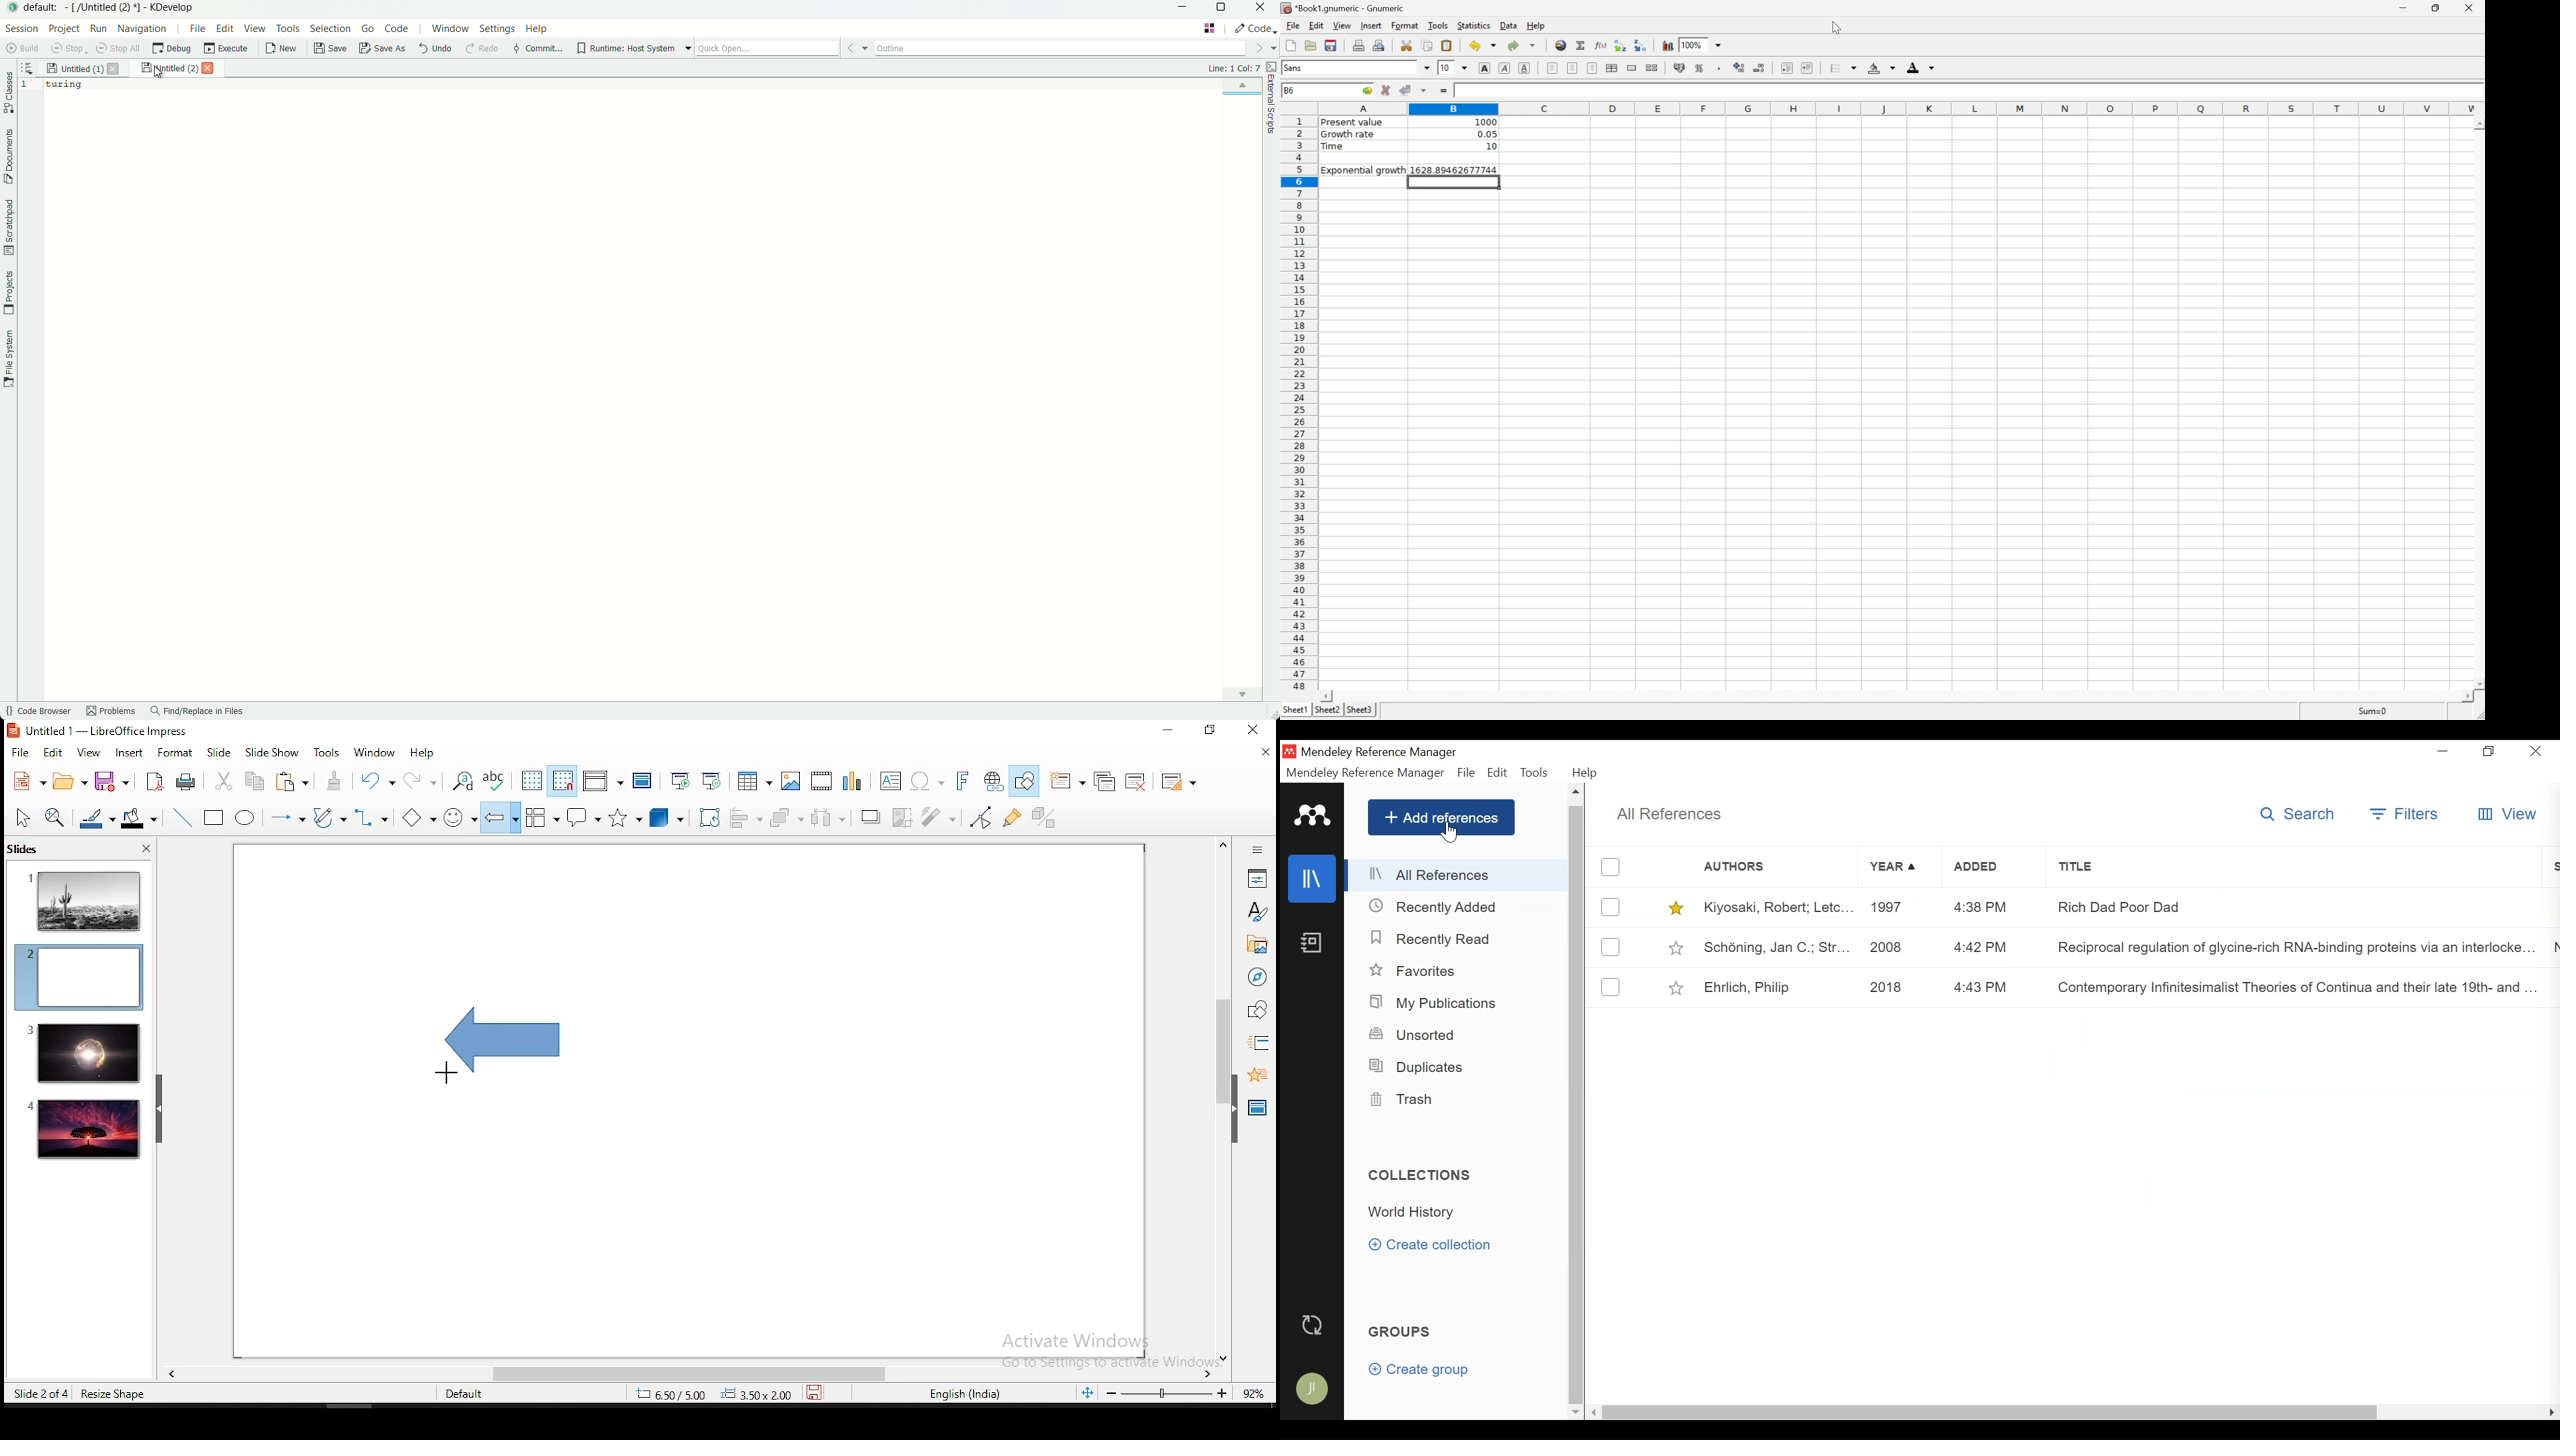  Describe the element at coordinates (1537, 773) in the screenshot. I see `Tools` at that location.